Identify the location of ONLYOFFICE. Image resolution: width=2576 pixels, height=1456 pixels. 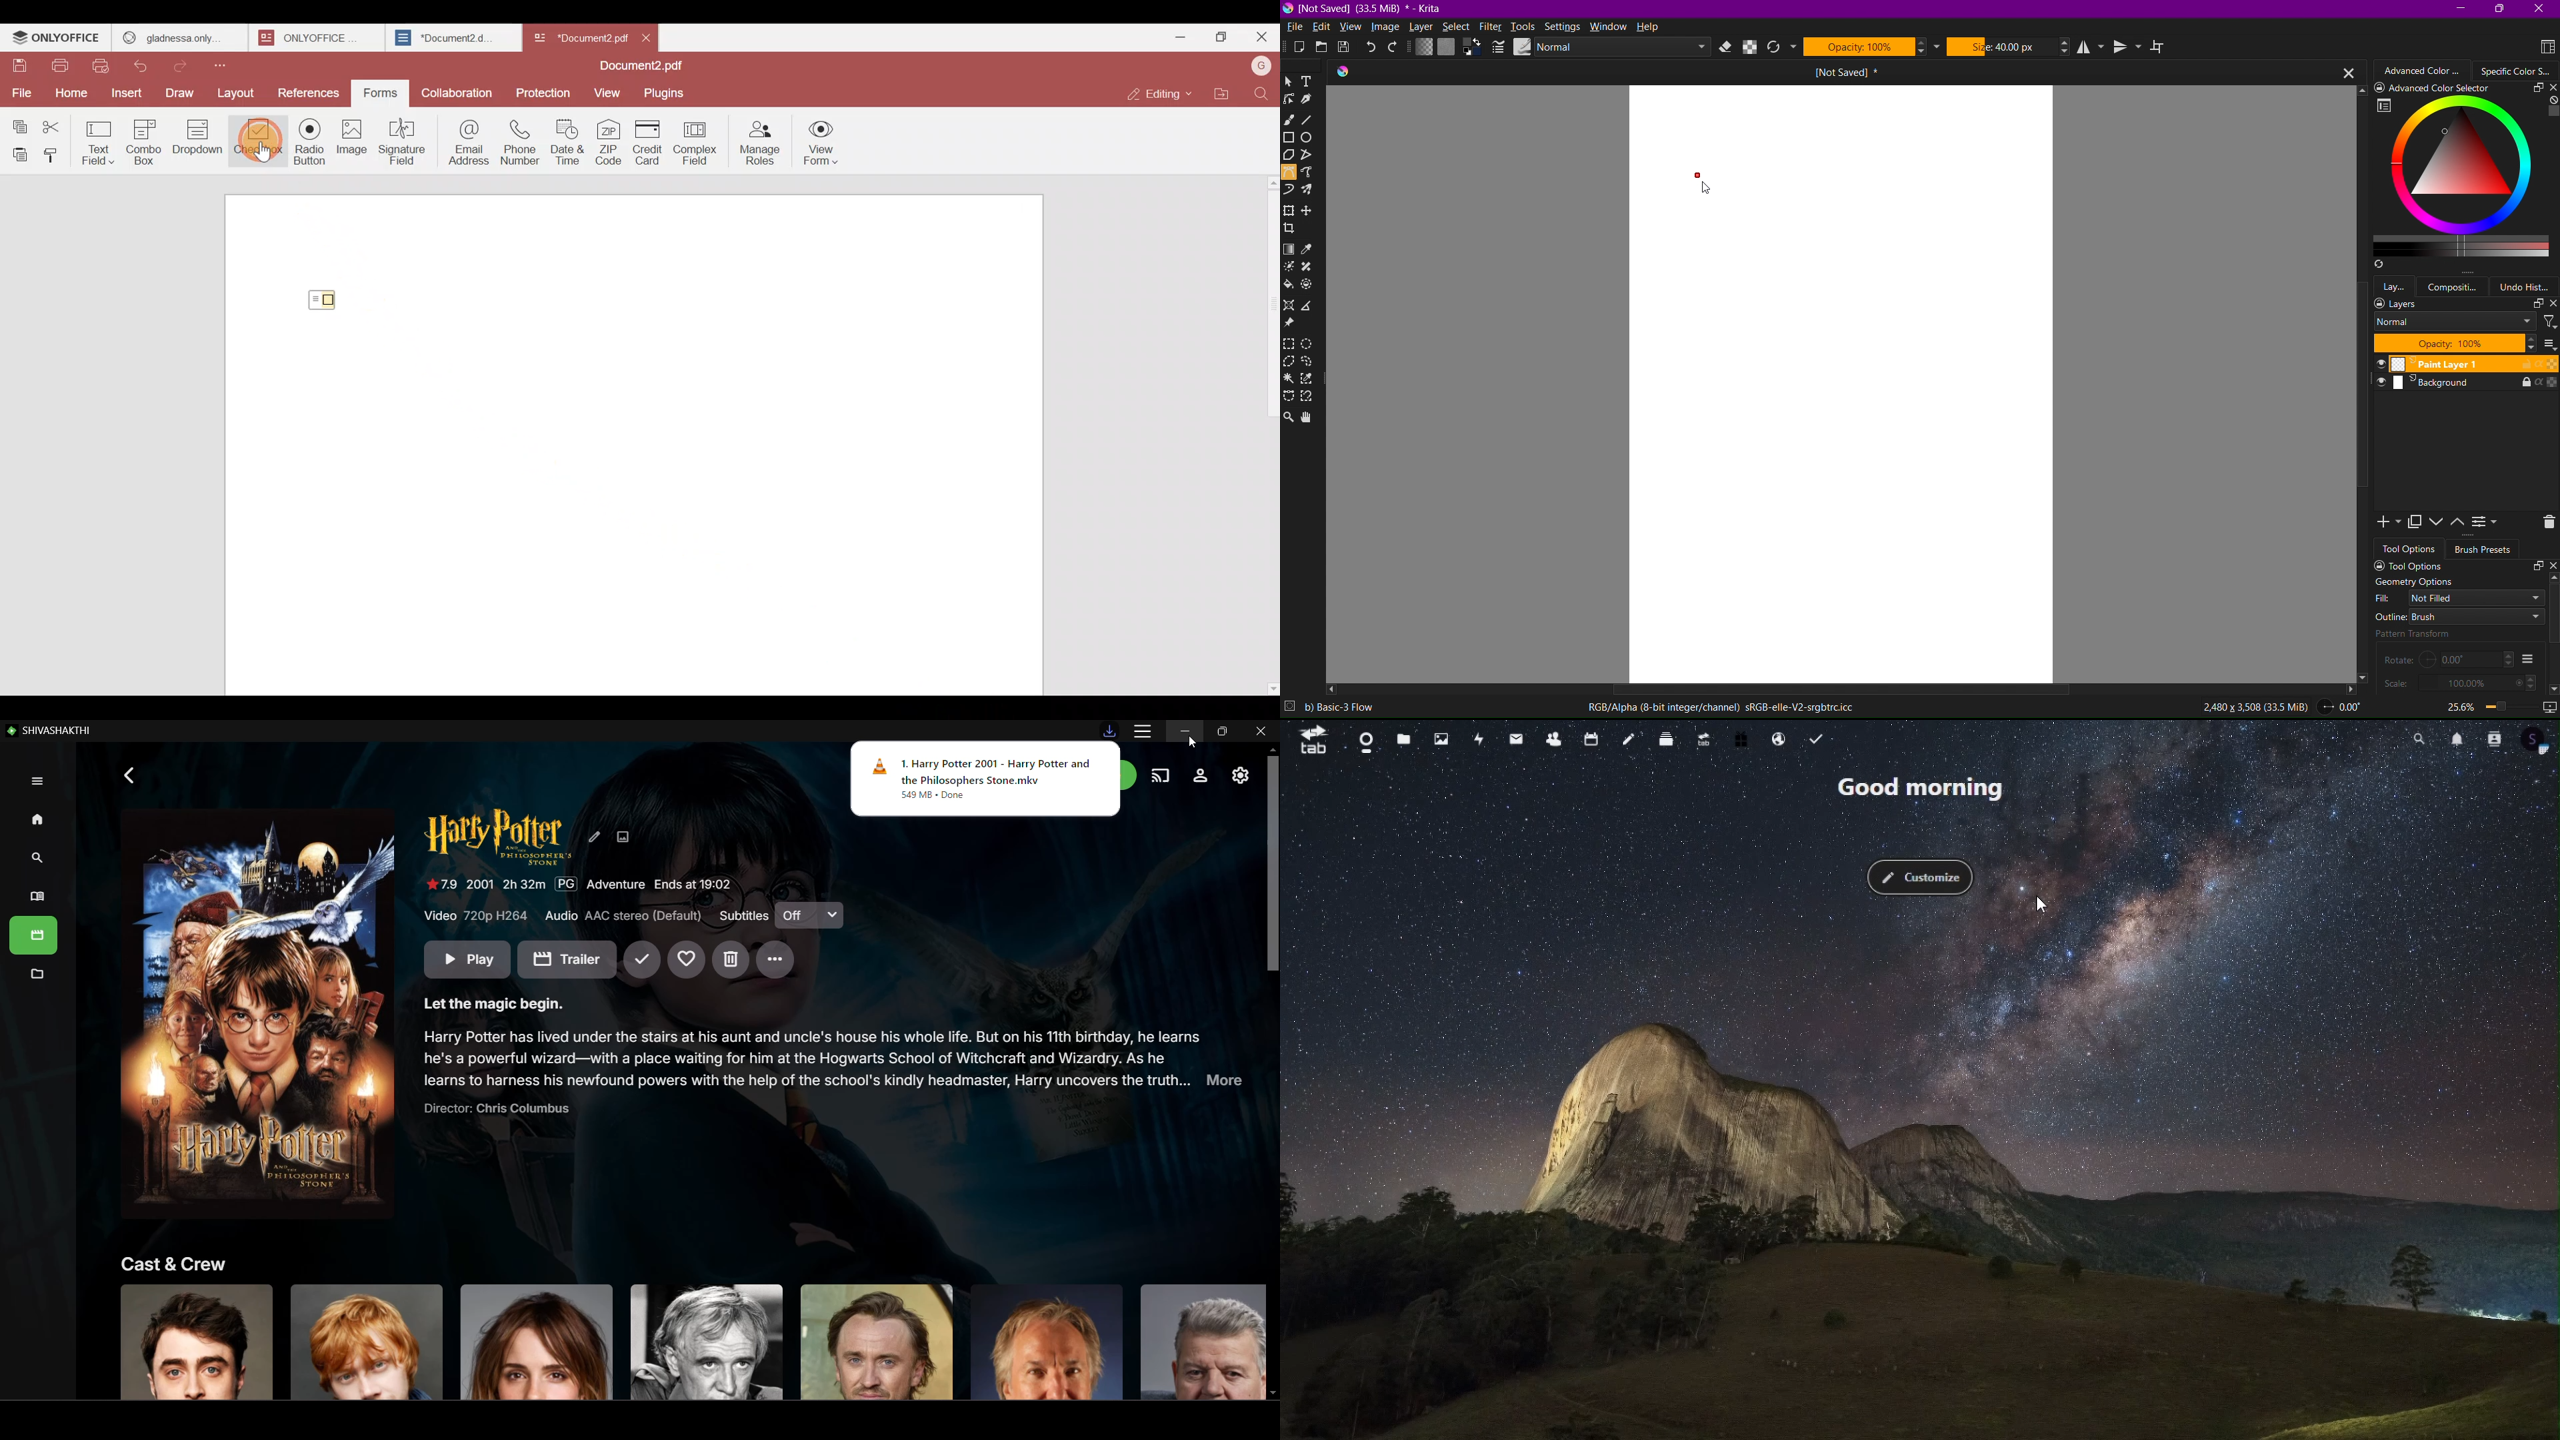
(57, 39).